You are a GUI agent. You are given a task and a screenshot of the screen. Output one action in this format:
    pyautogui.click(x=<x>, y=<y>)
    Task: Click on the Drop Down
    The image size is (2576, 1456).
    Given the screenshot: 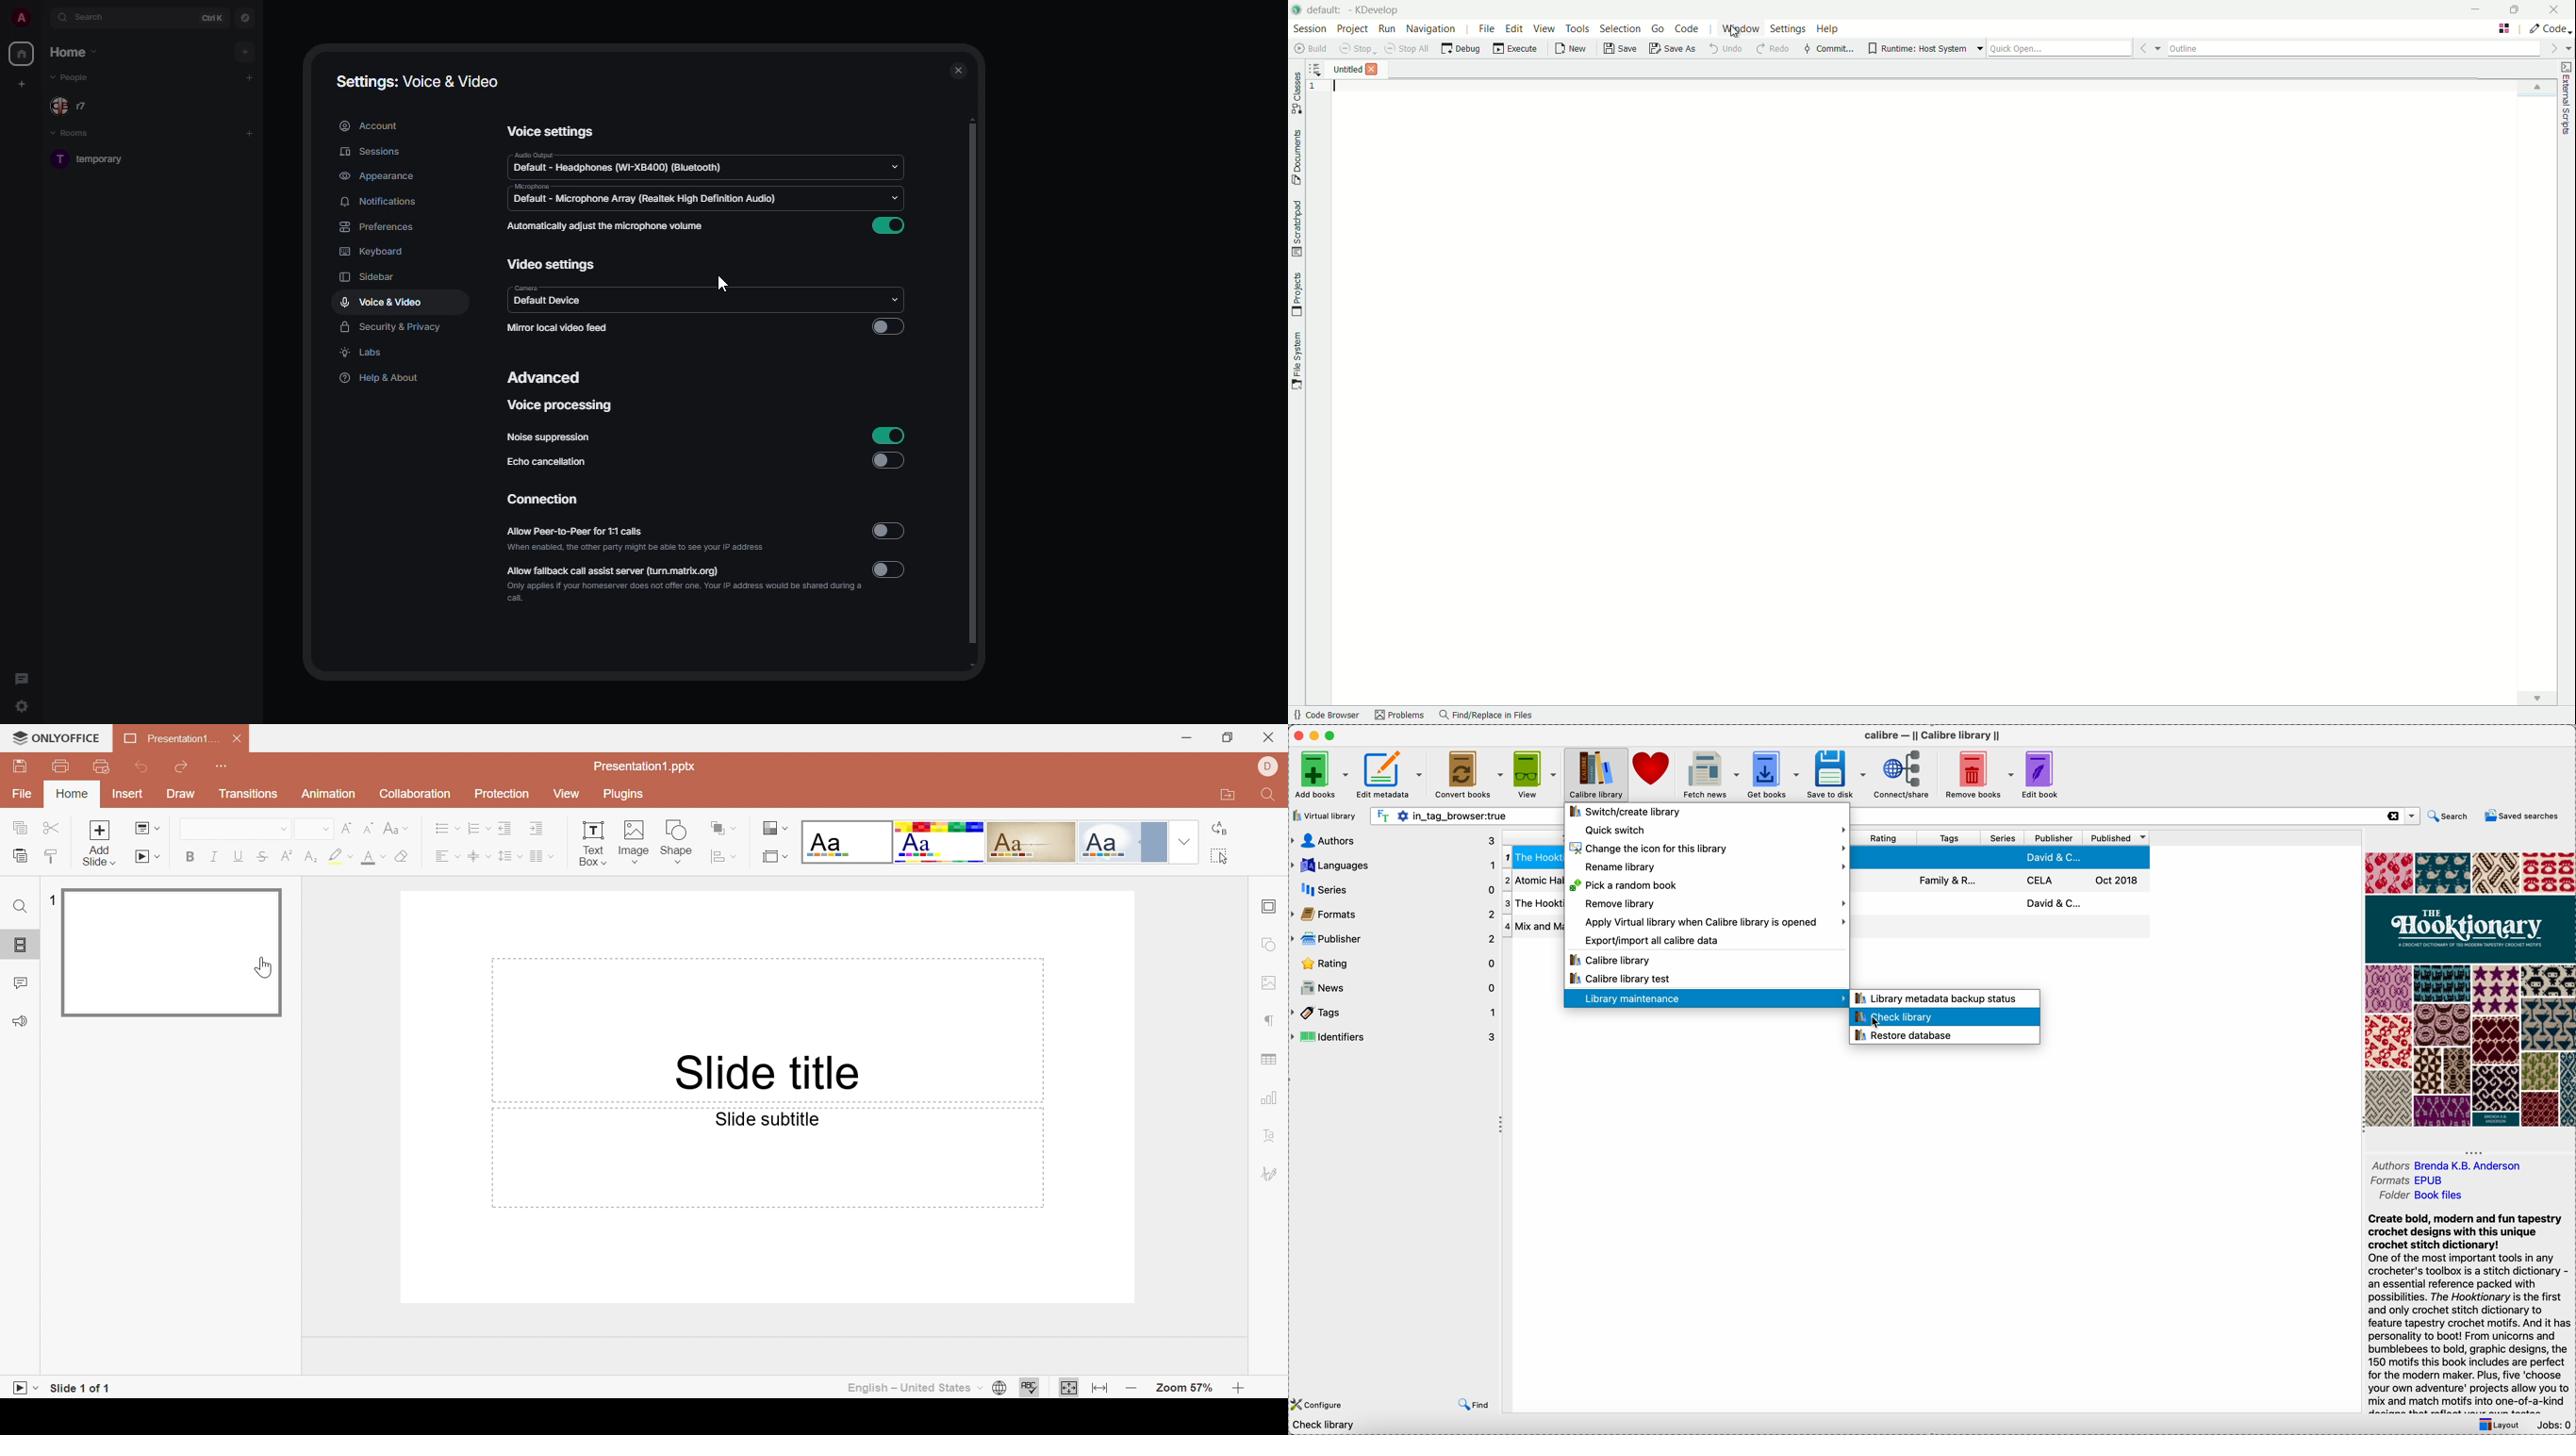 What is the action you would take?
    pyautogui.click(x=520, y=856)
    